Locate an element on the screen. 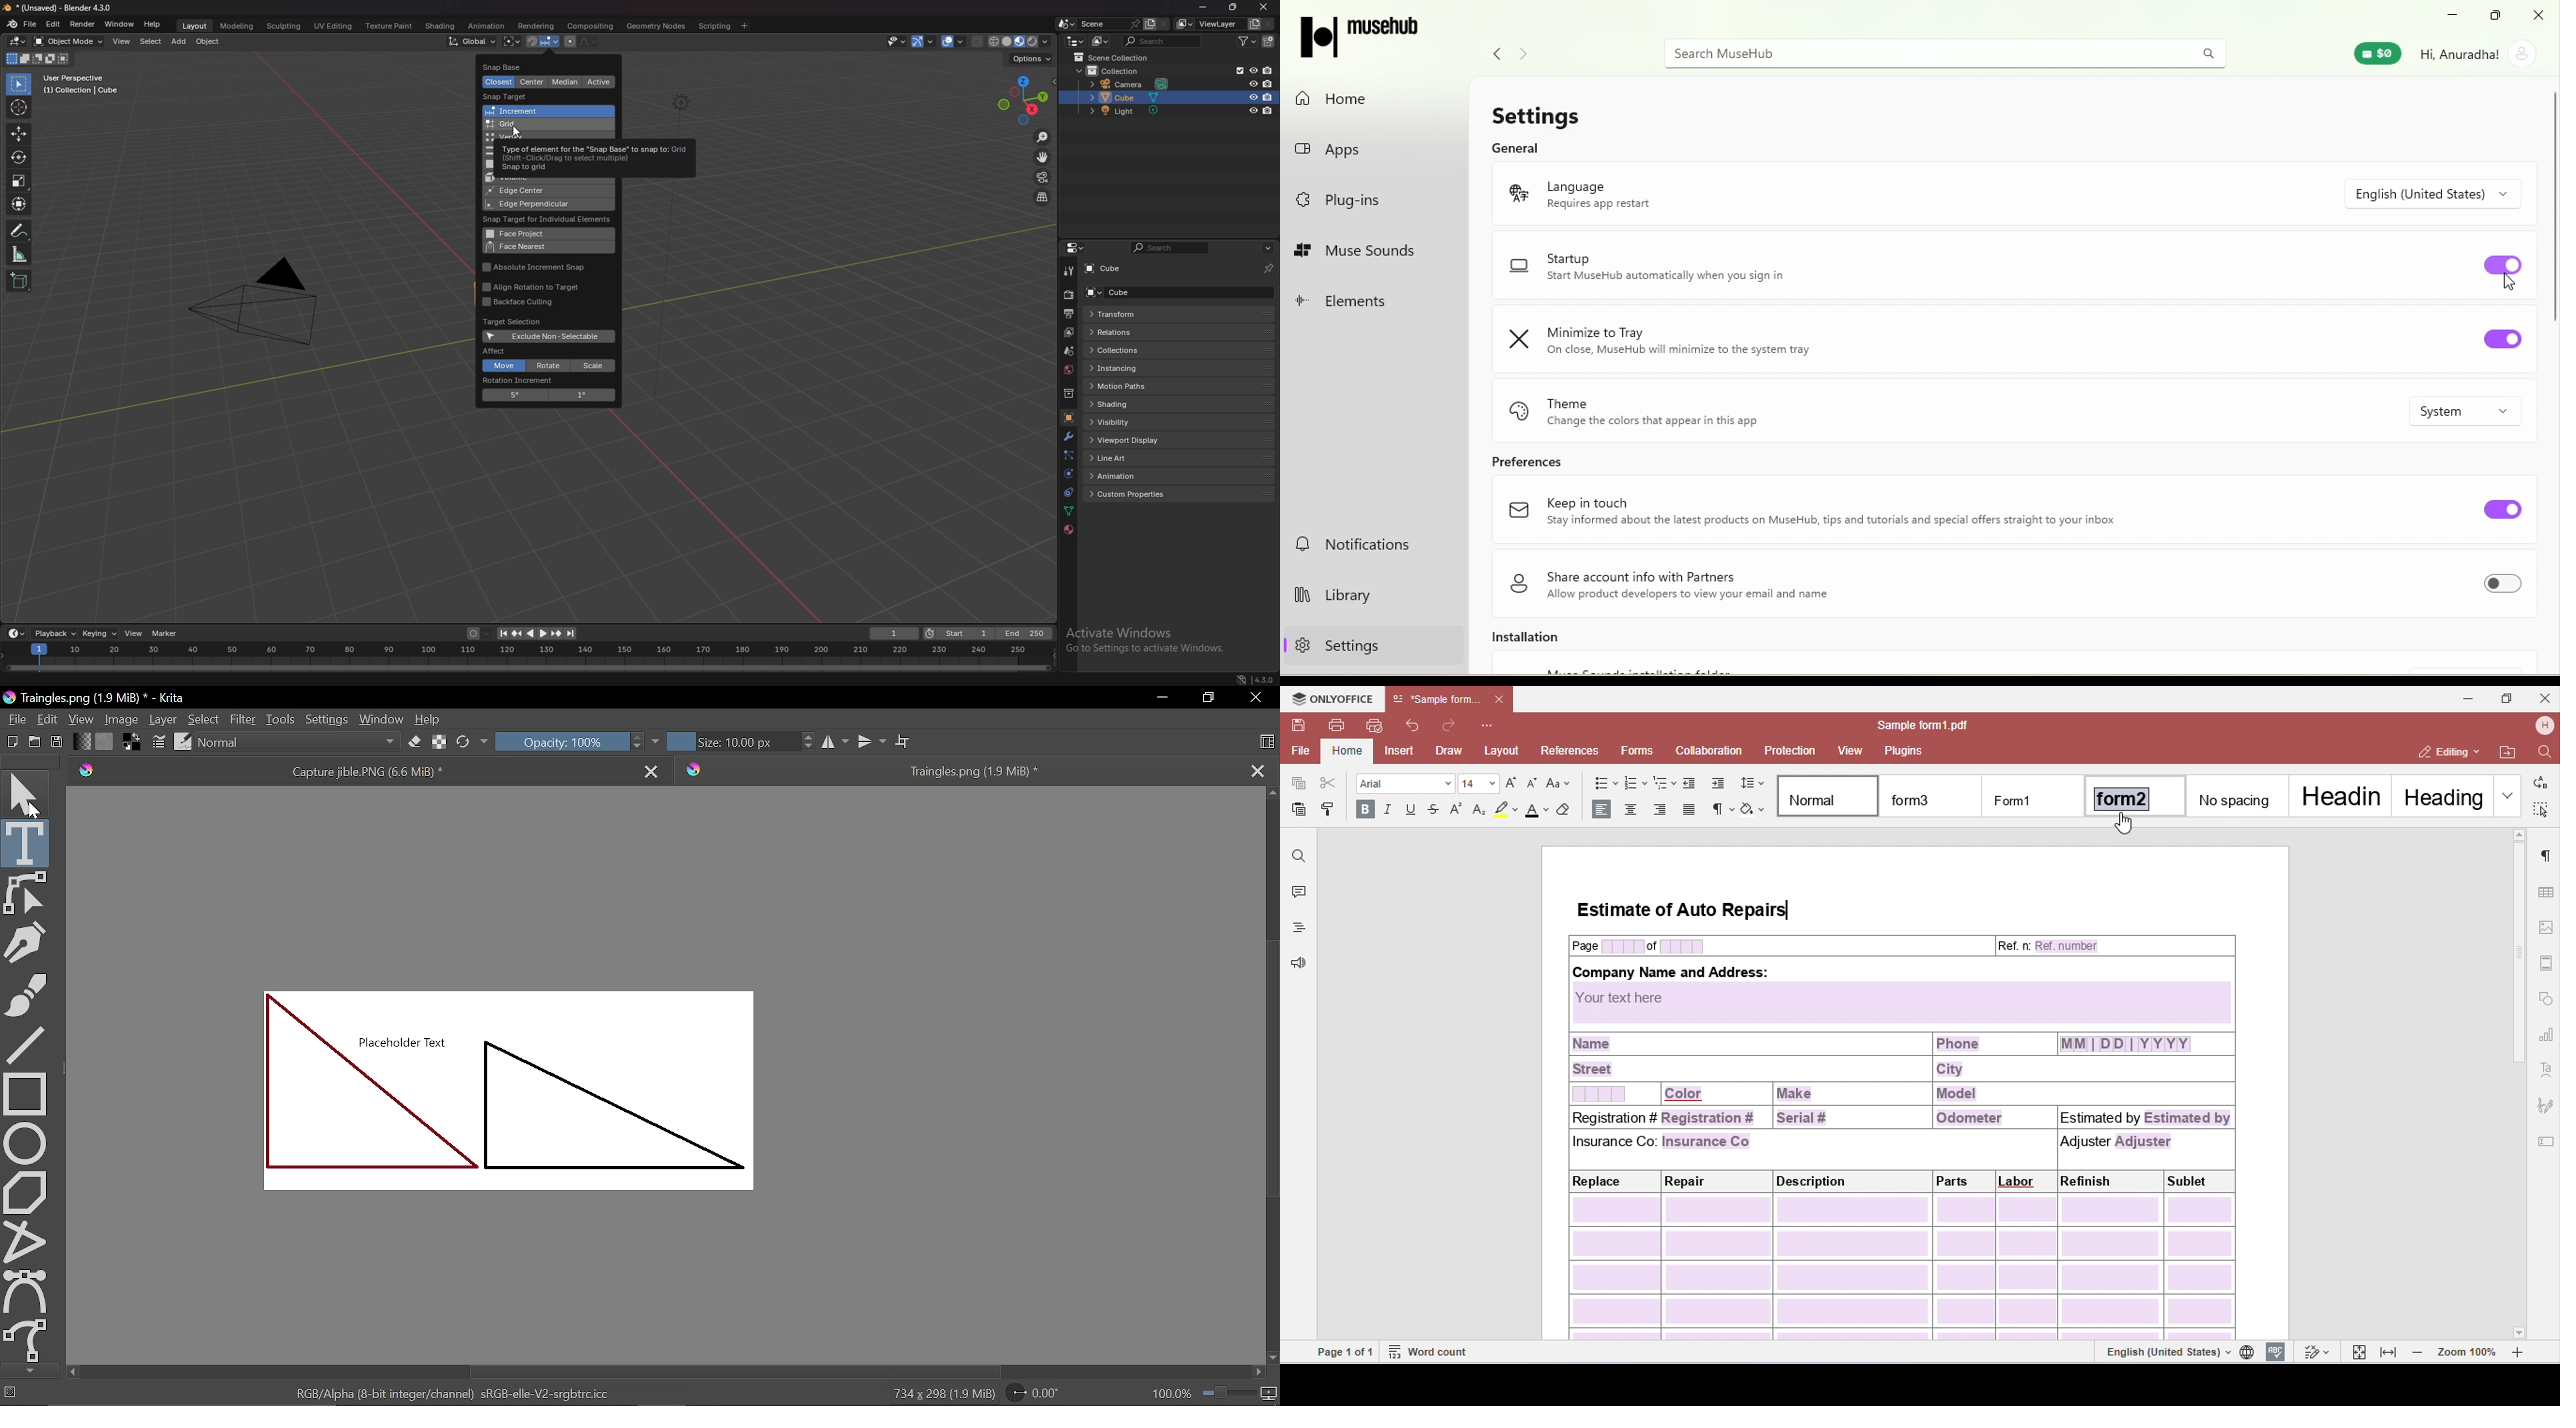  collection is located at coordinates (1068, 393).